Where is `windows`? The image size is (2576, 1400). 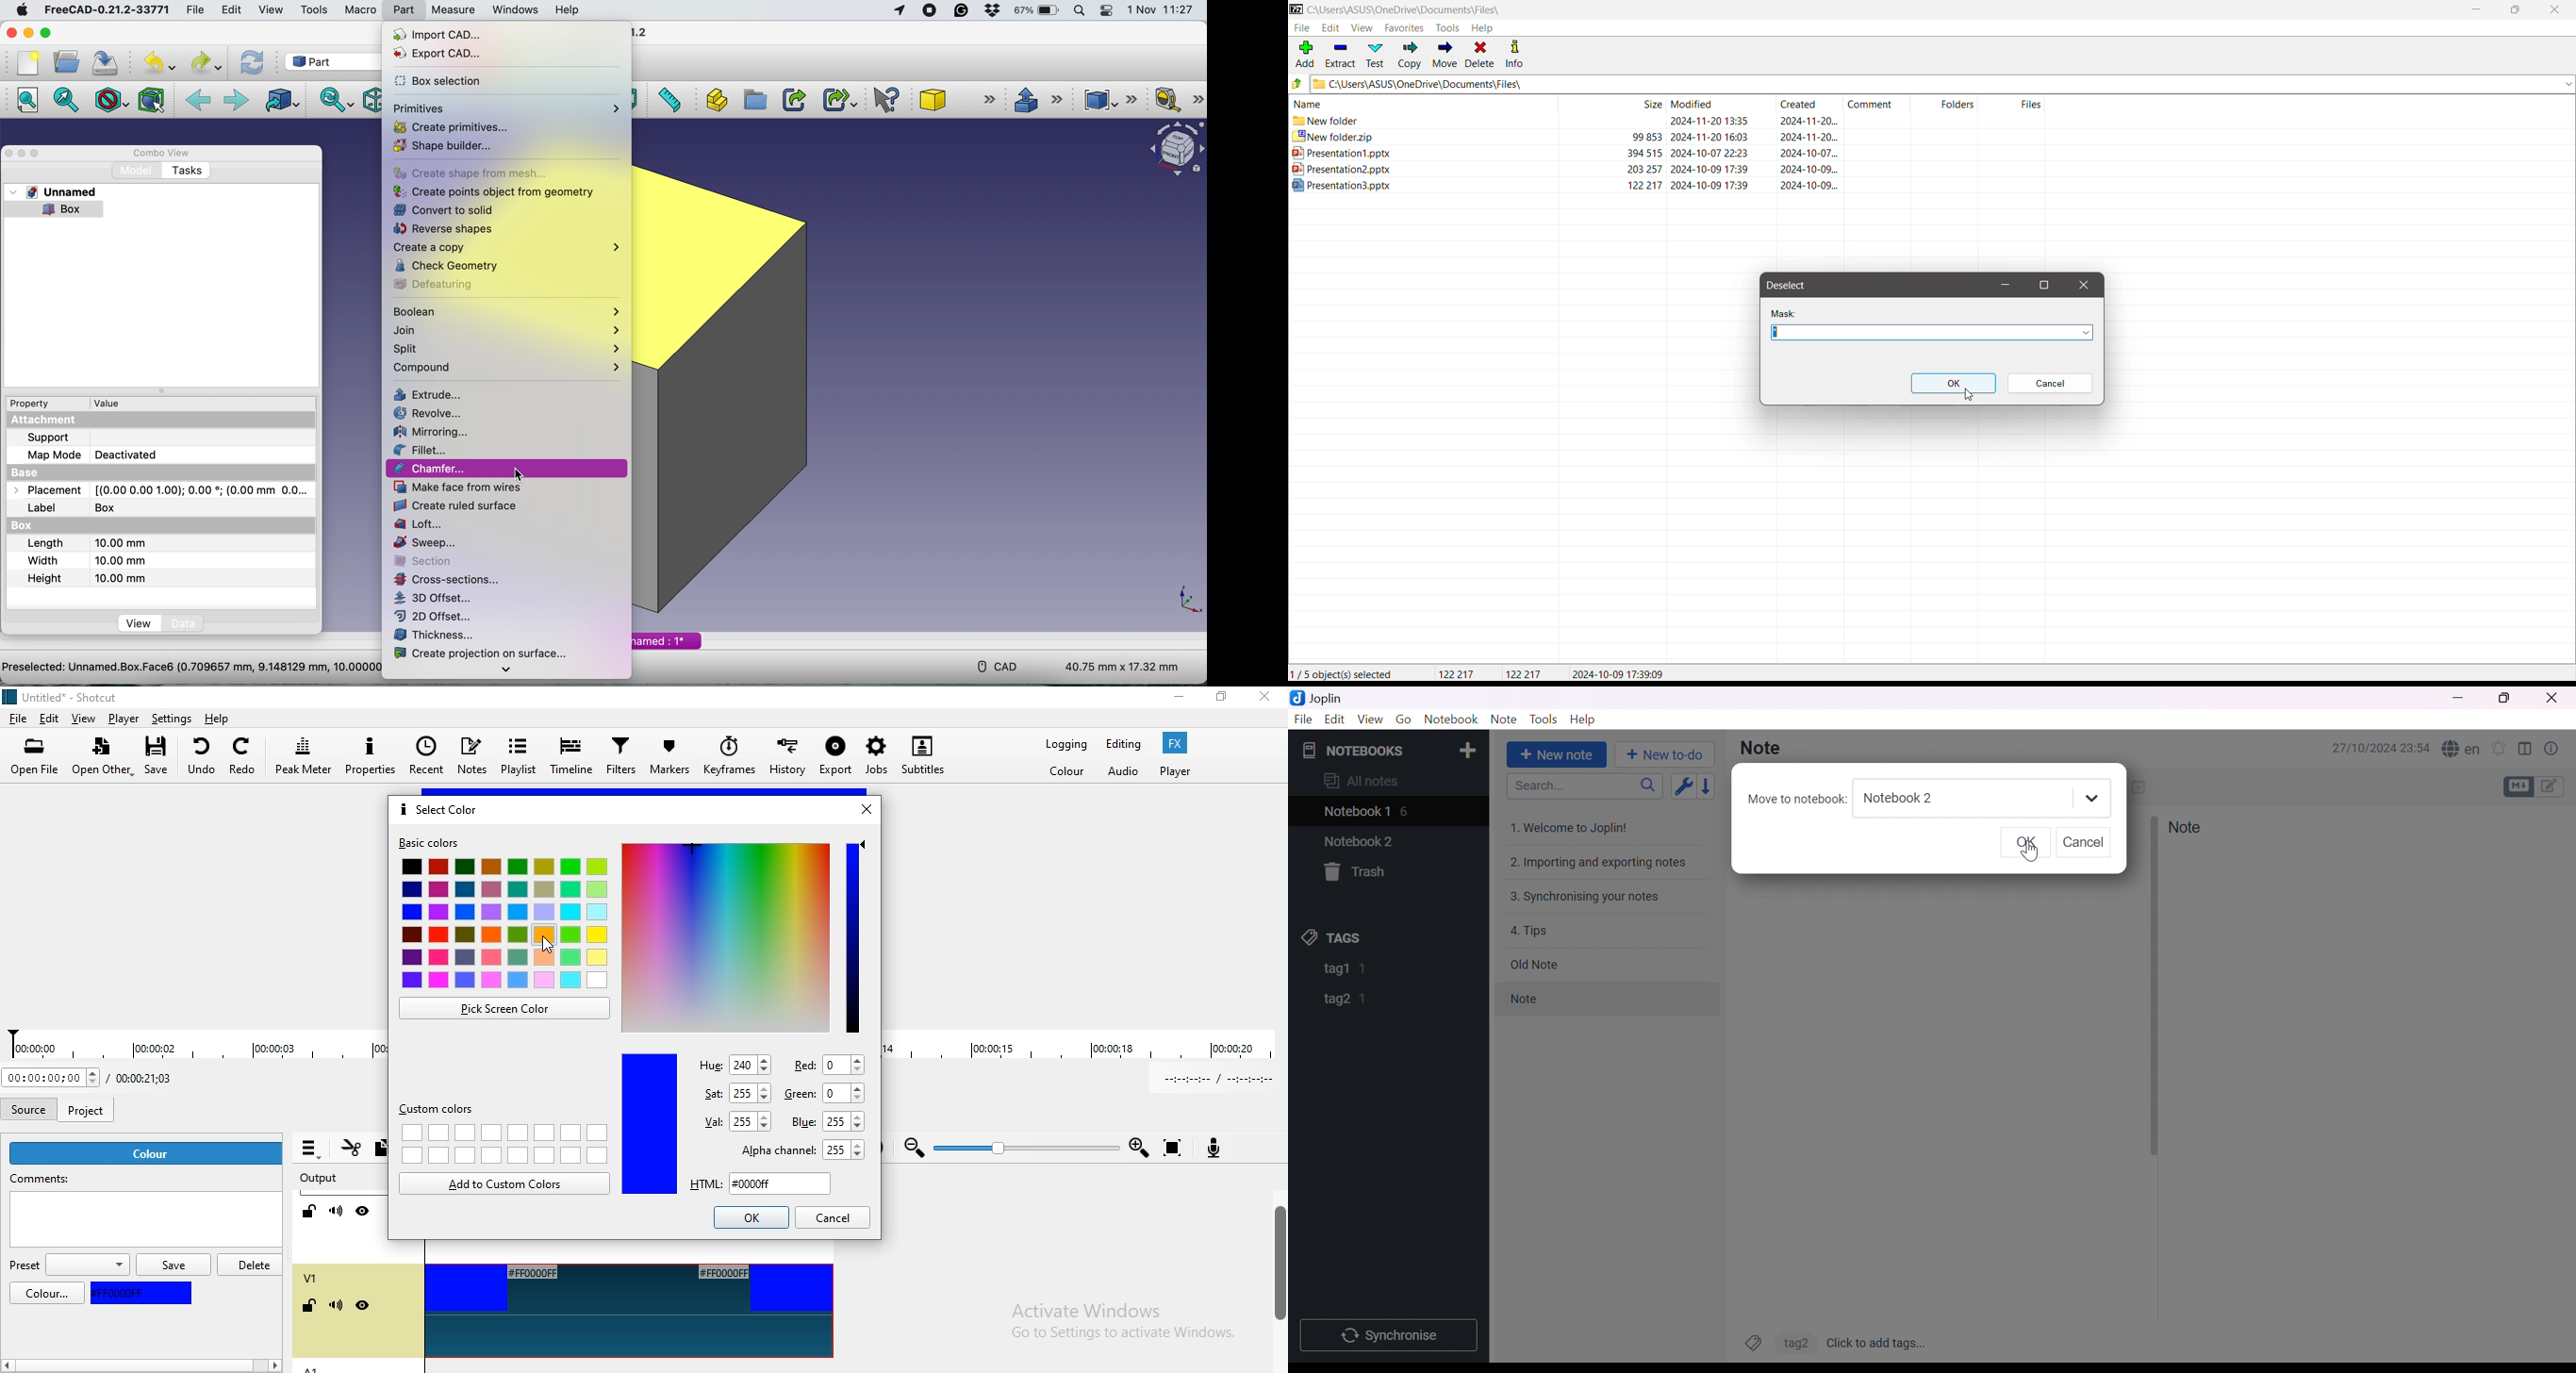 windows is located at coordinates (517, 10).